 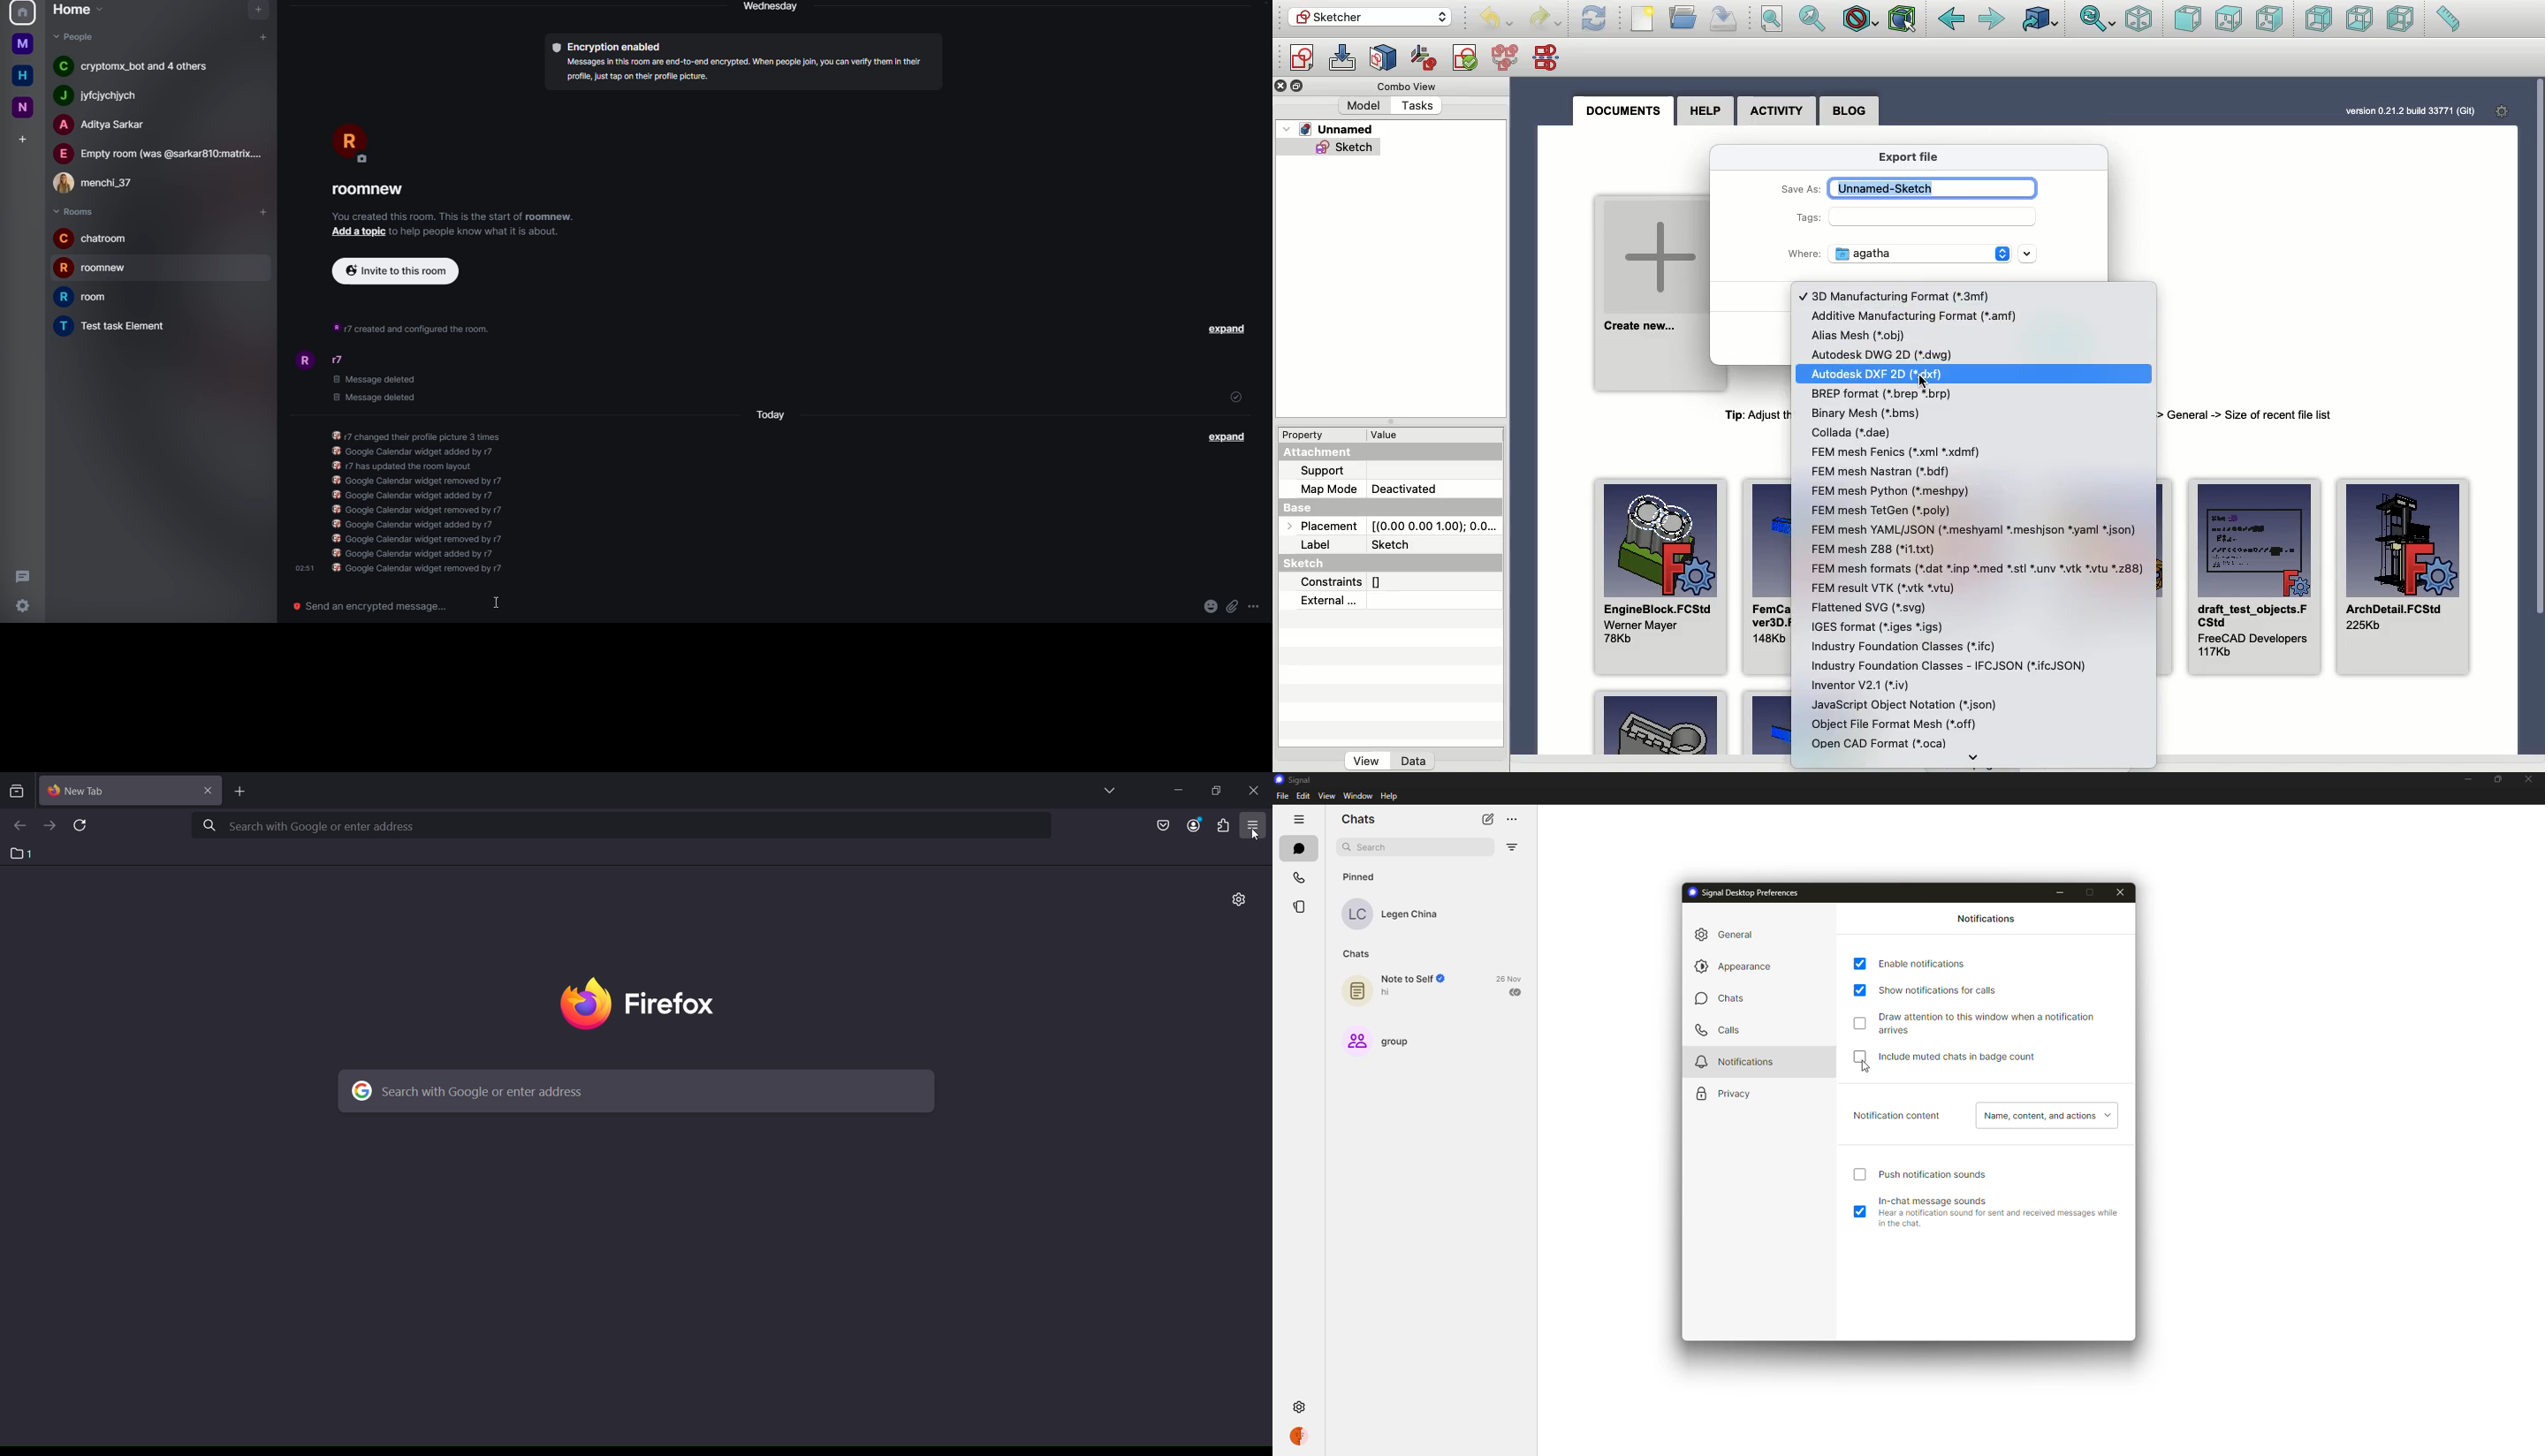 What do you see at coordinates (1235, 398) in the screenshot?
I see `sent` at bounding box center [1235, 398].